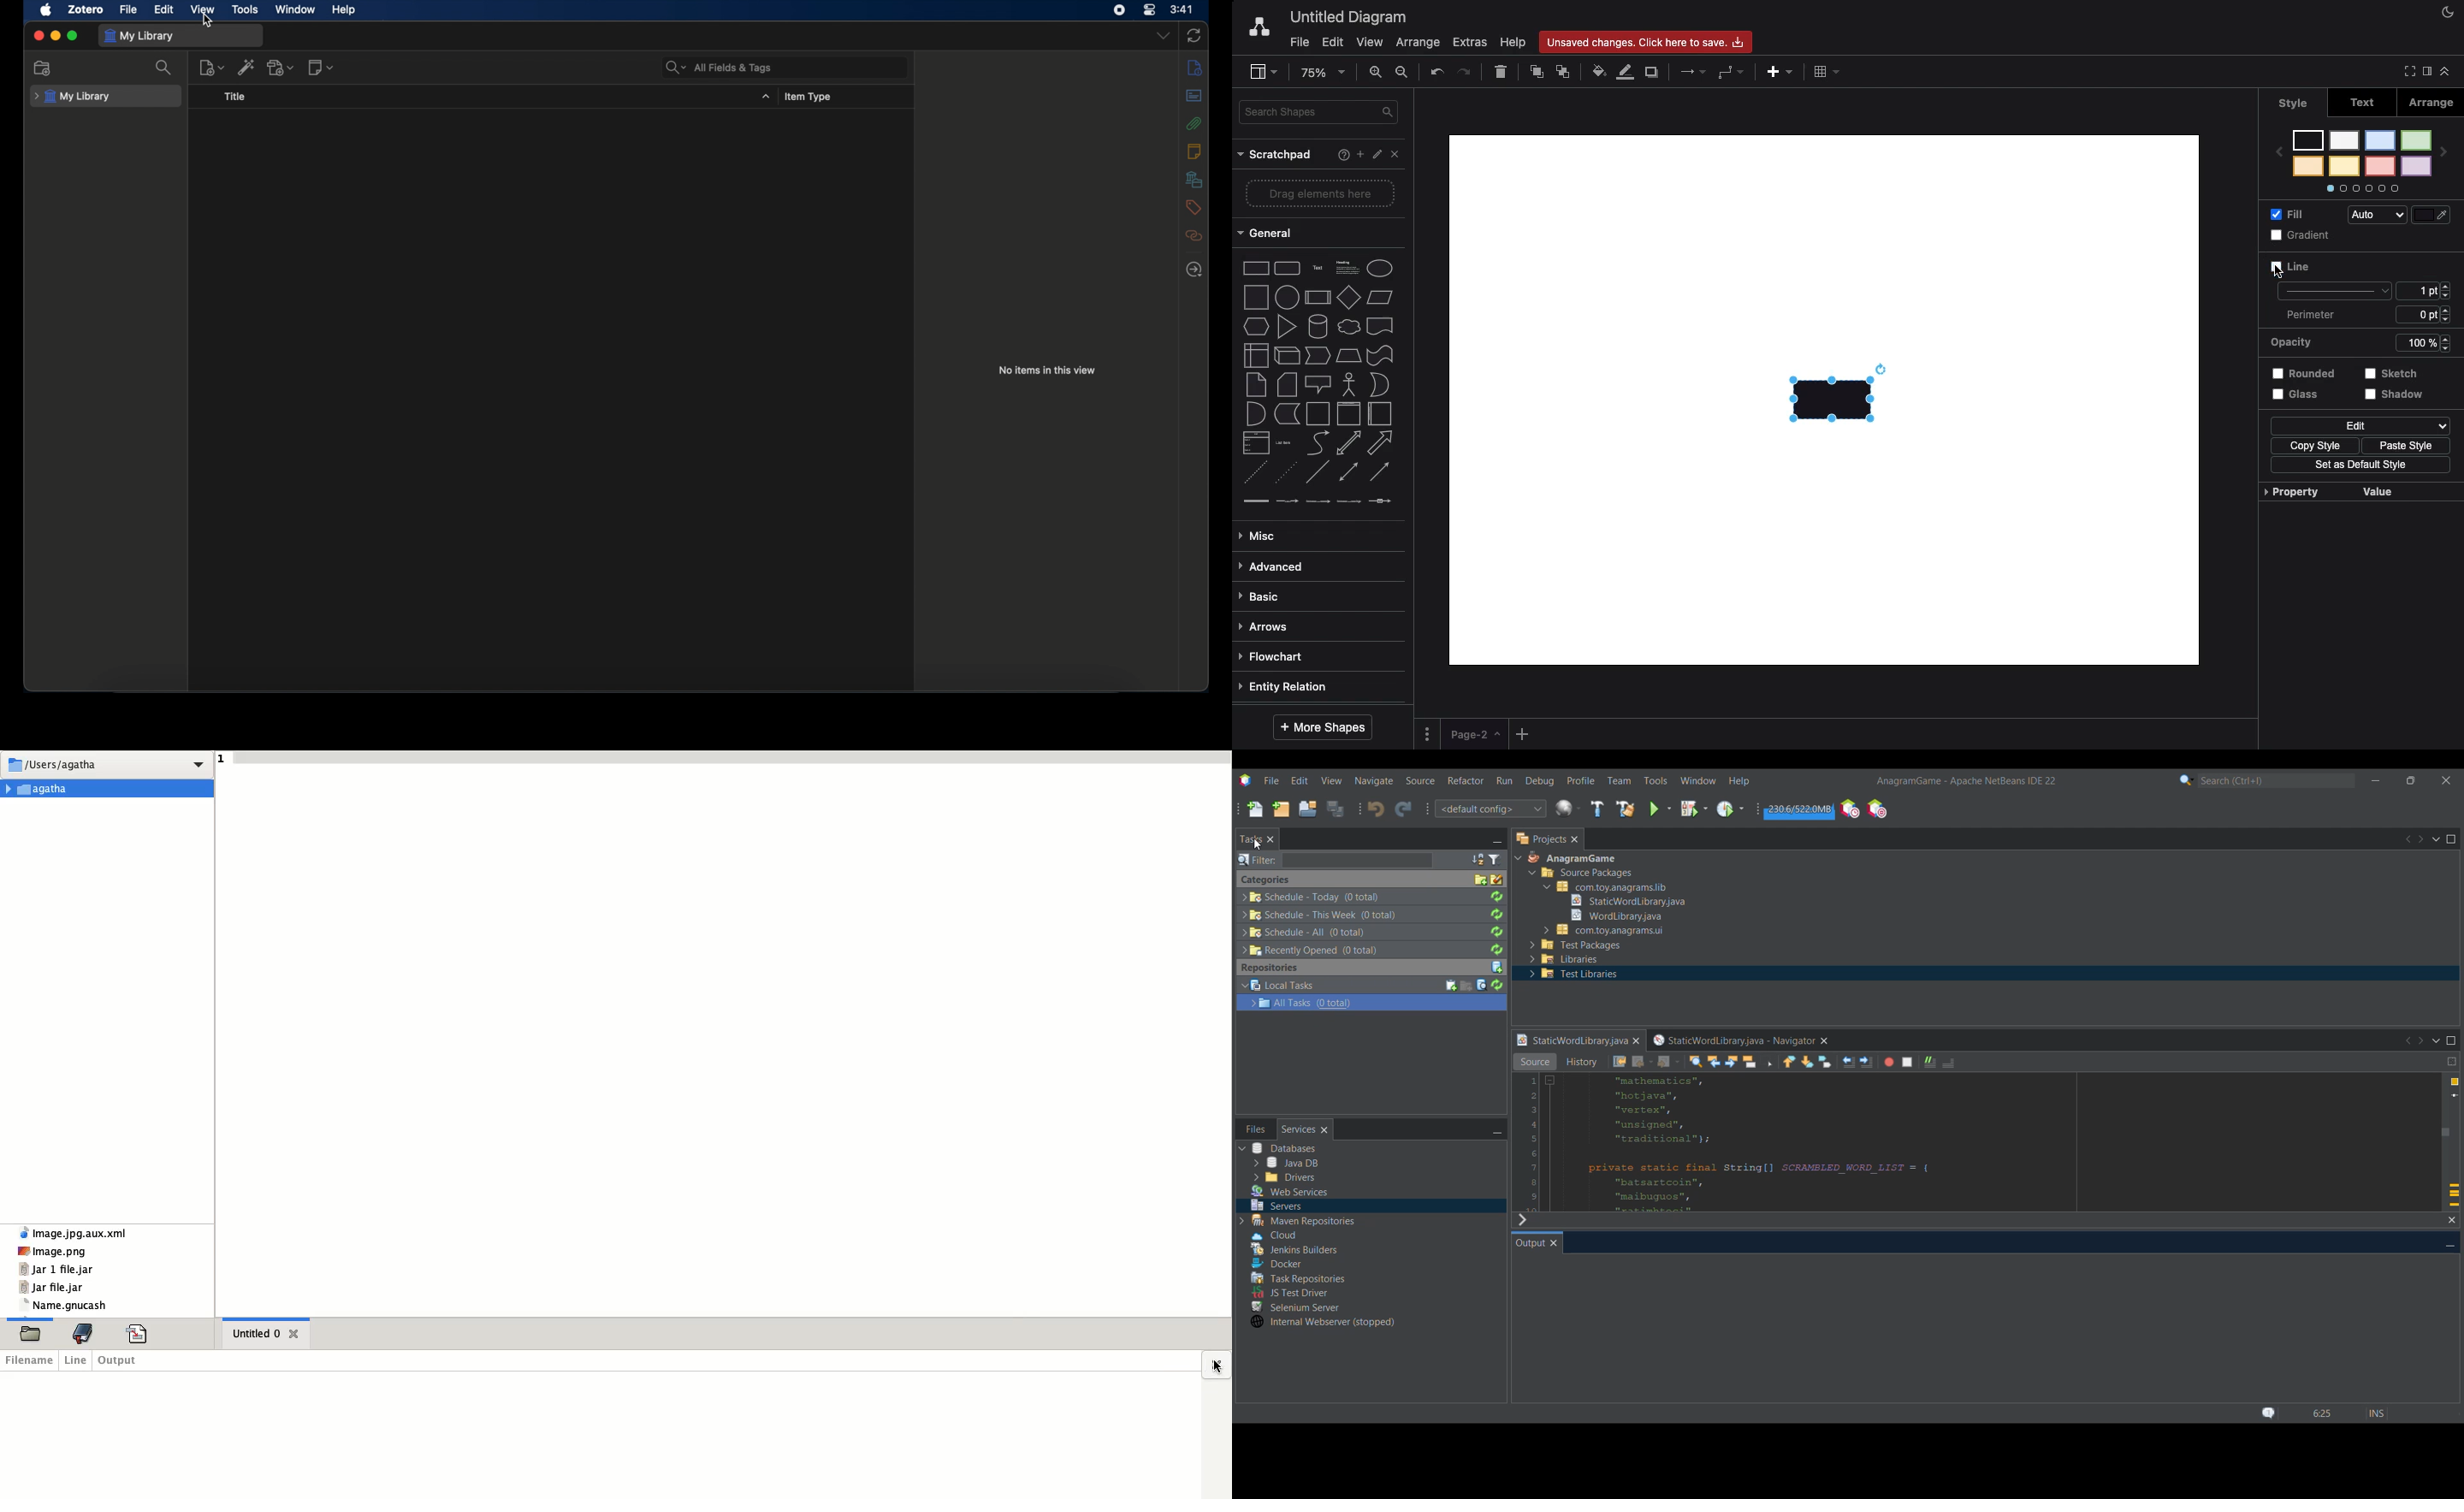 Image resolution: width=2464 pixels, height=1512 pixels. Describe the element at coordinates (2332, 288) in the screenshot. I see `line` at that location.